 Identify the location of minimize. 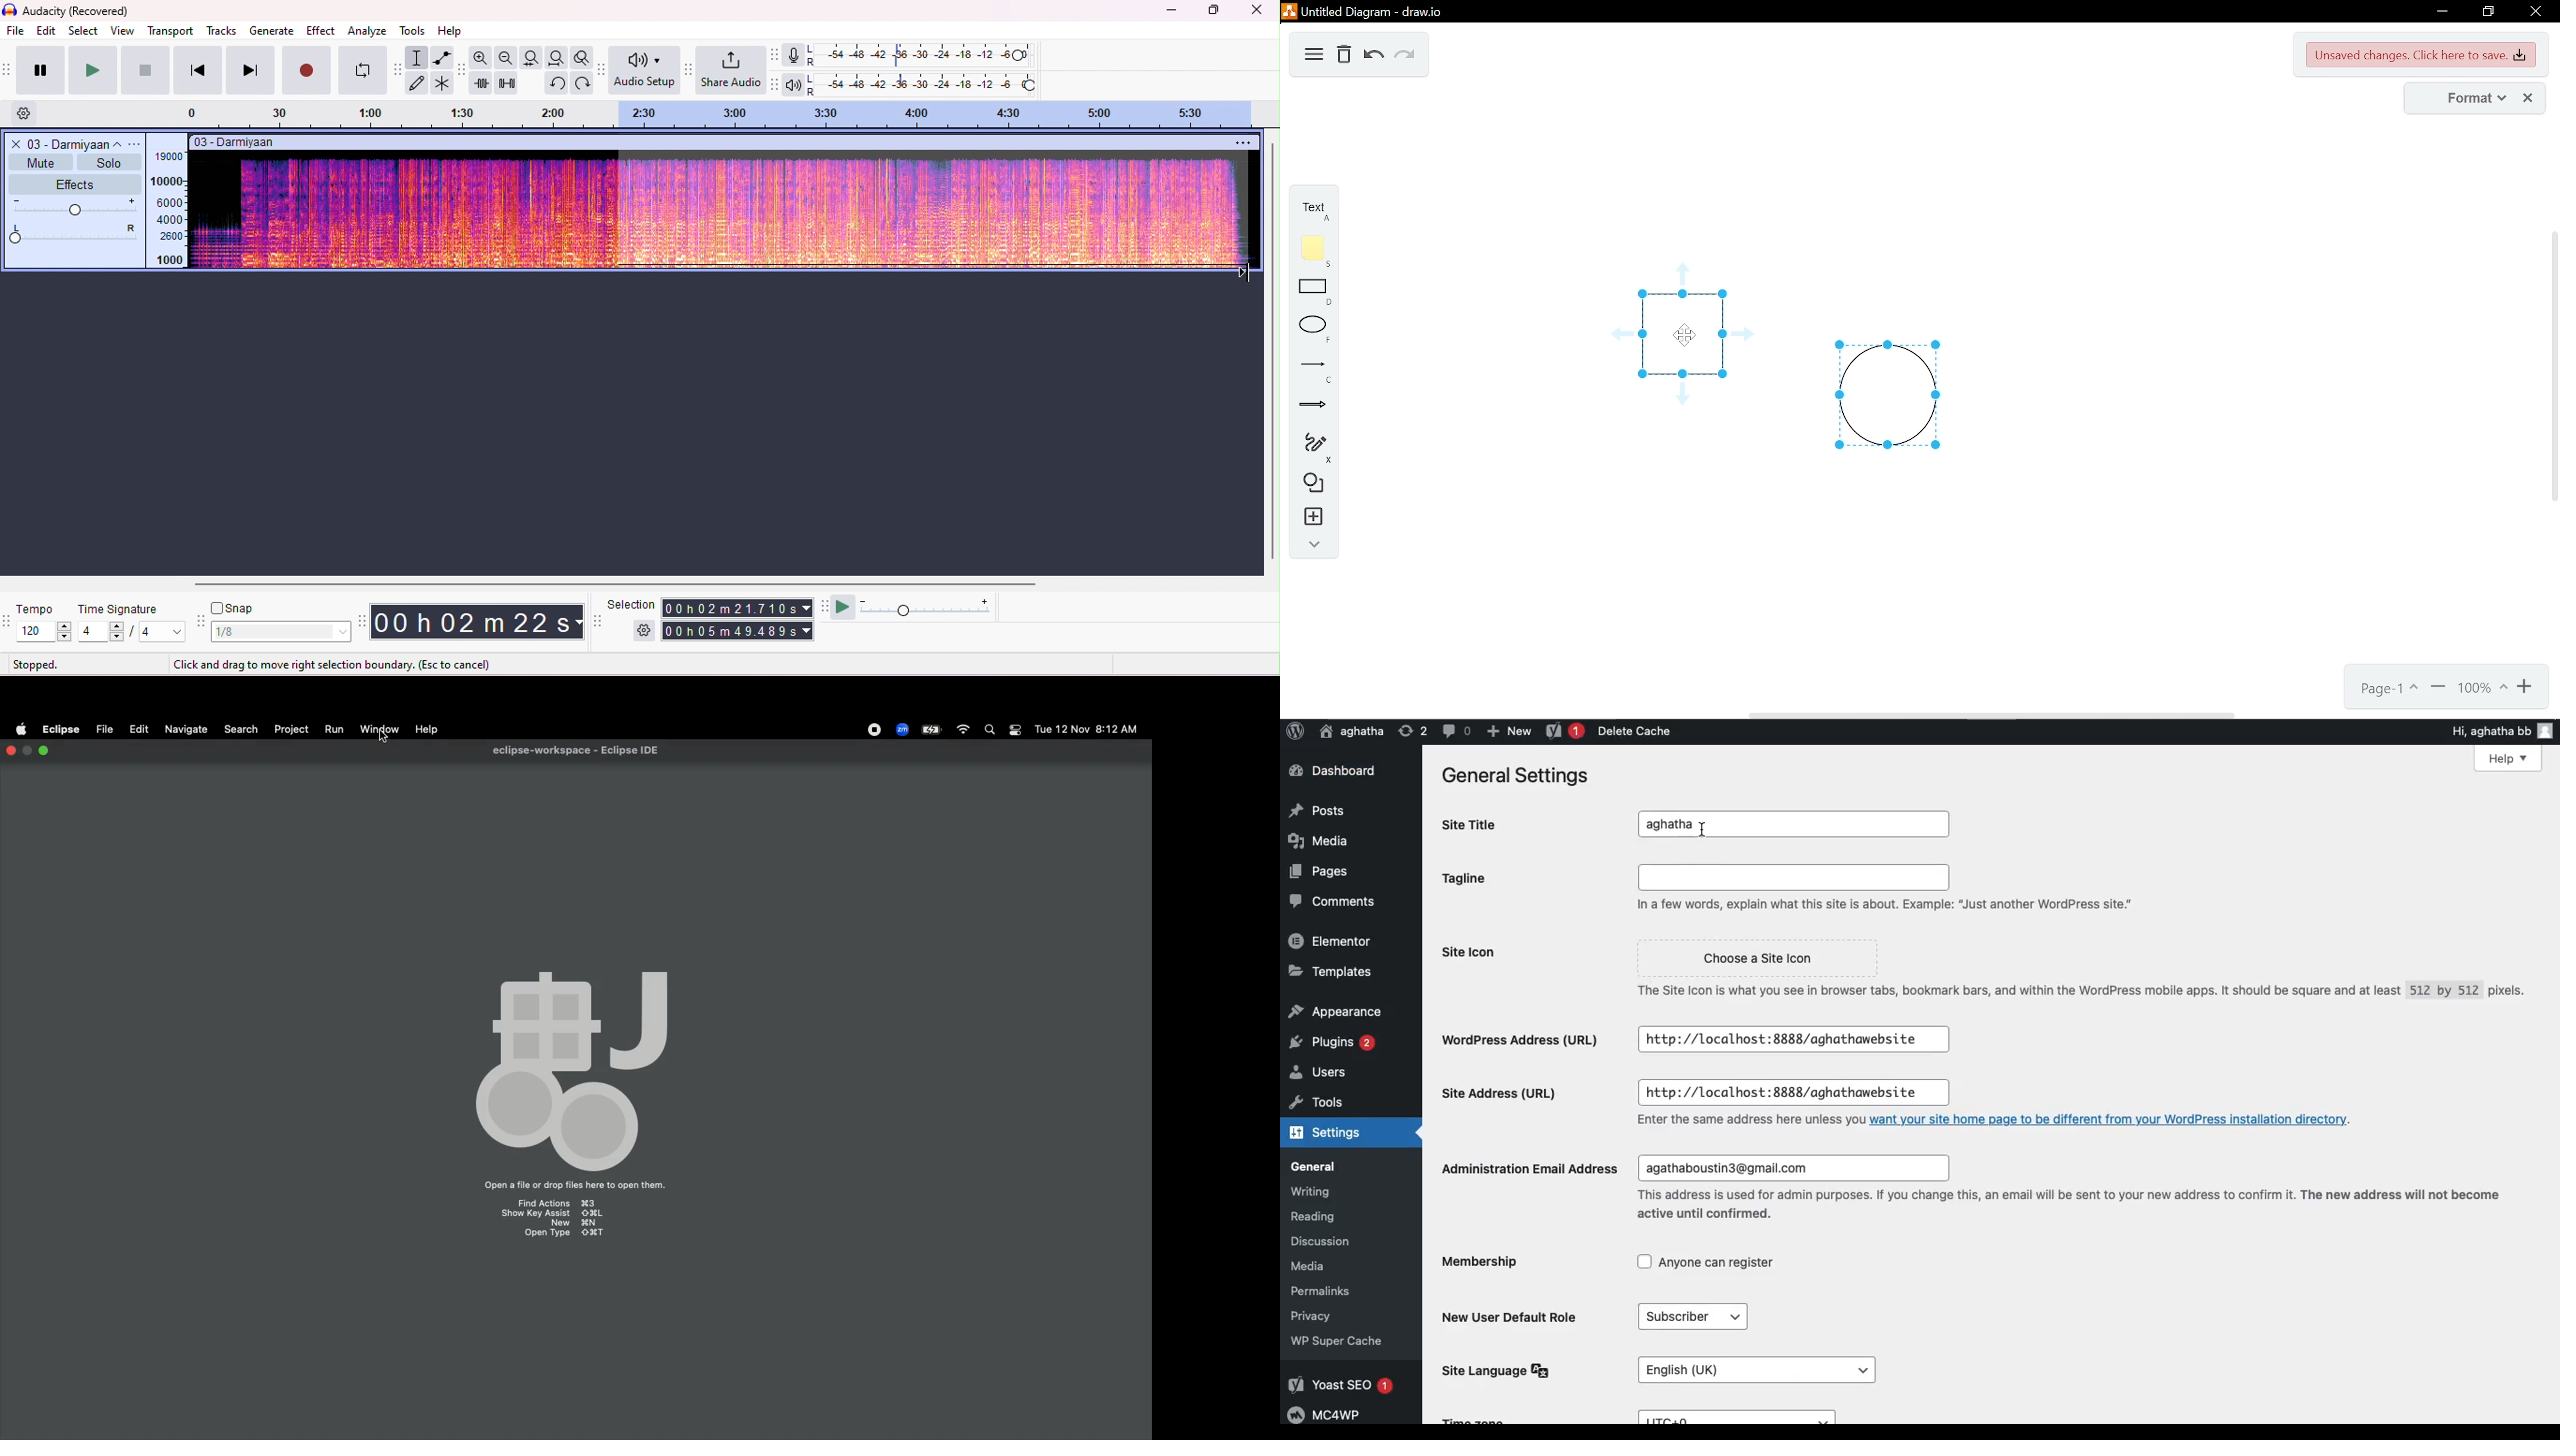
(2440, 13).